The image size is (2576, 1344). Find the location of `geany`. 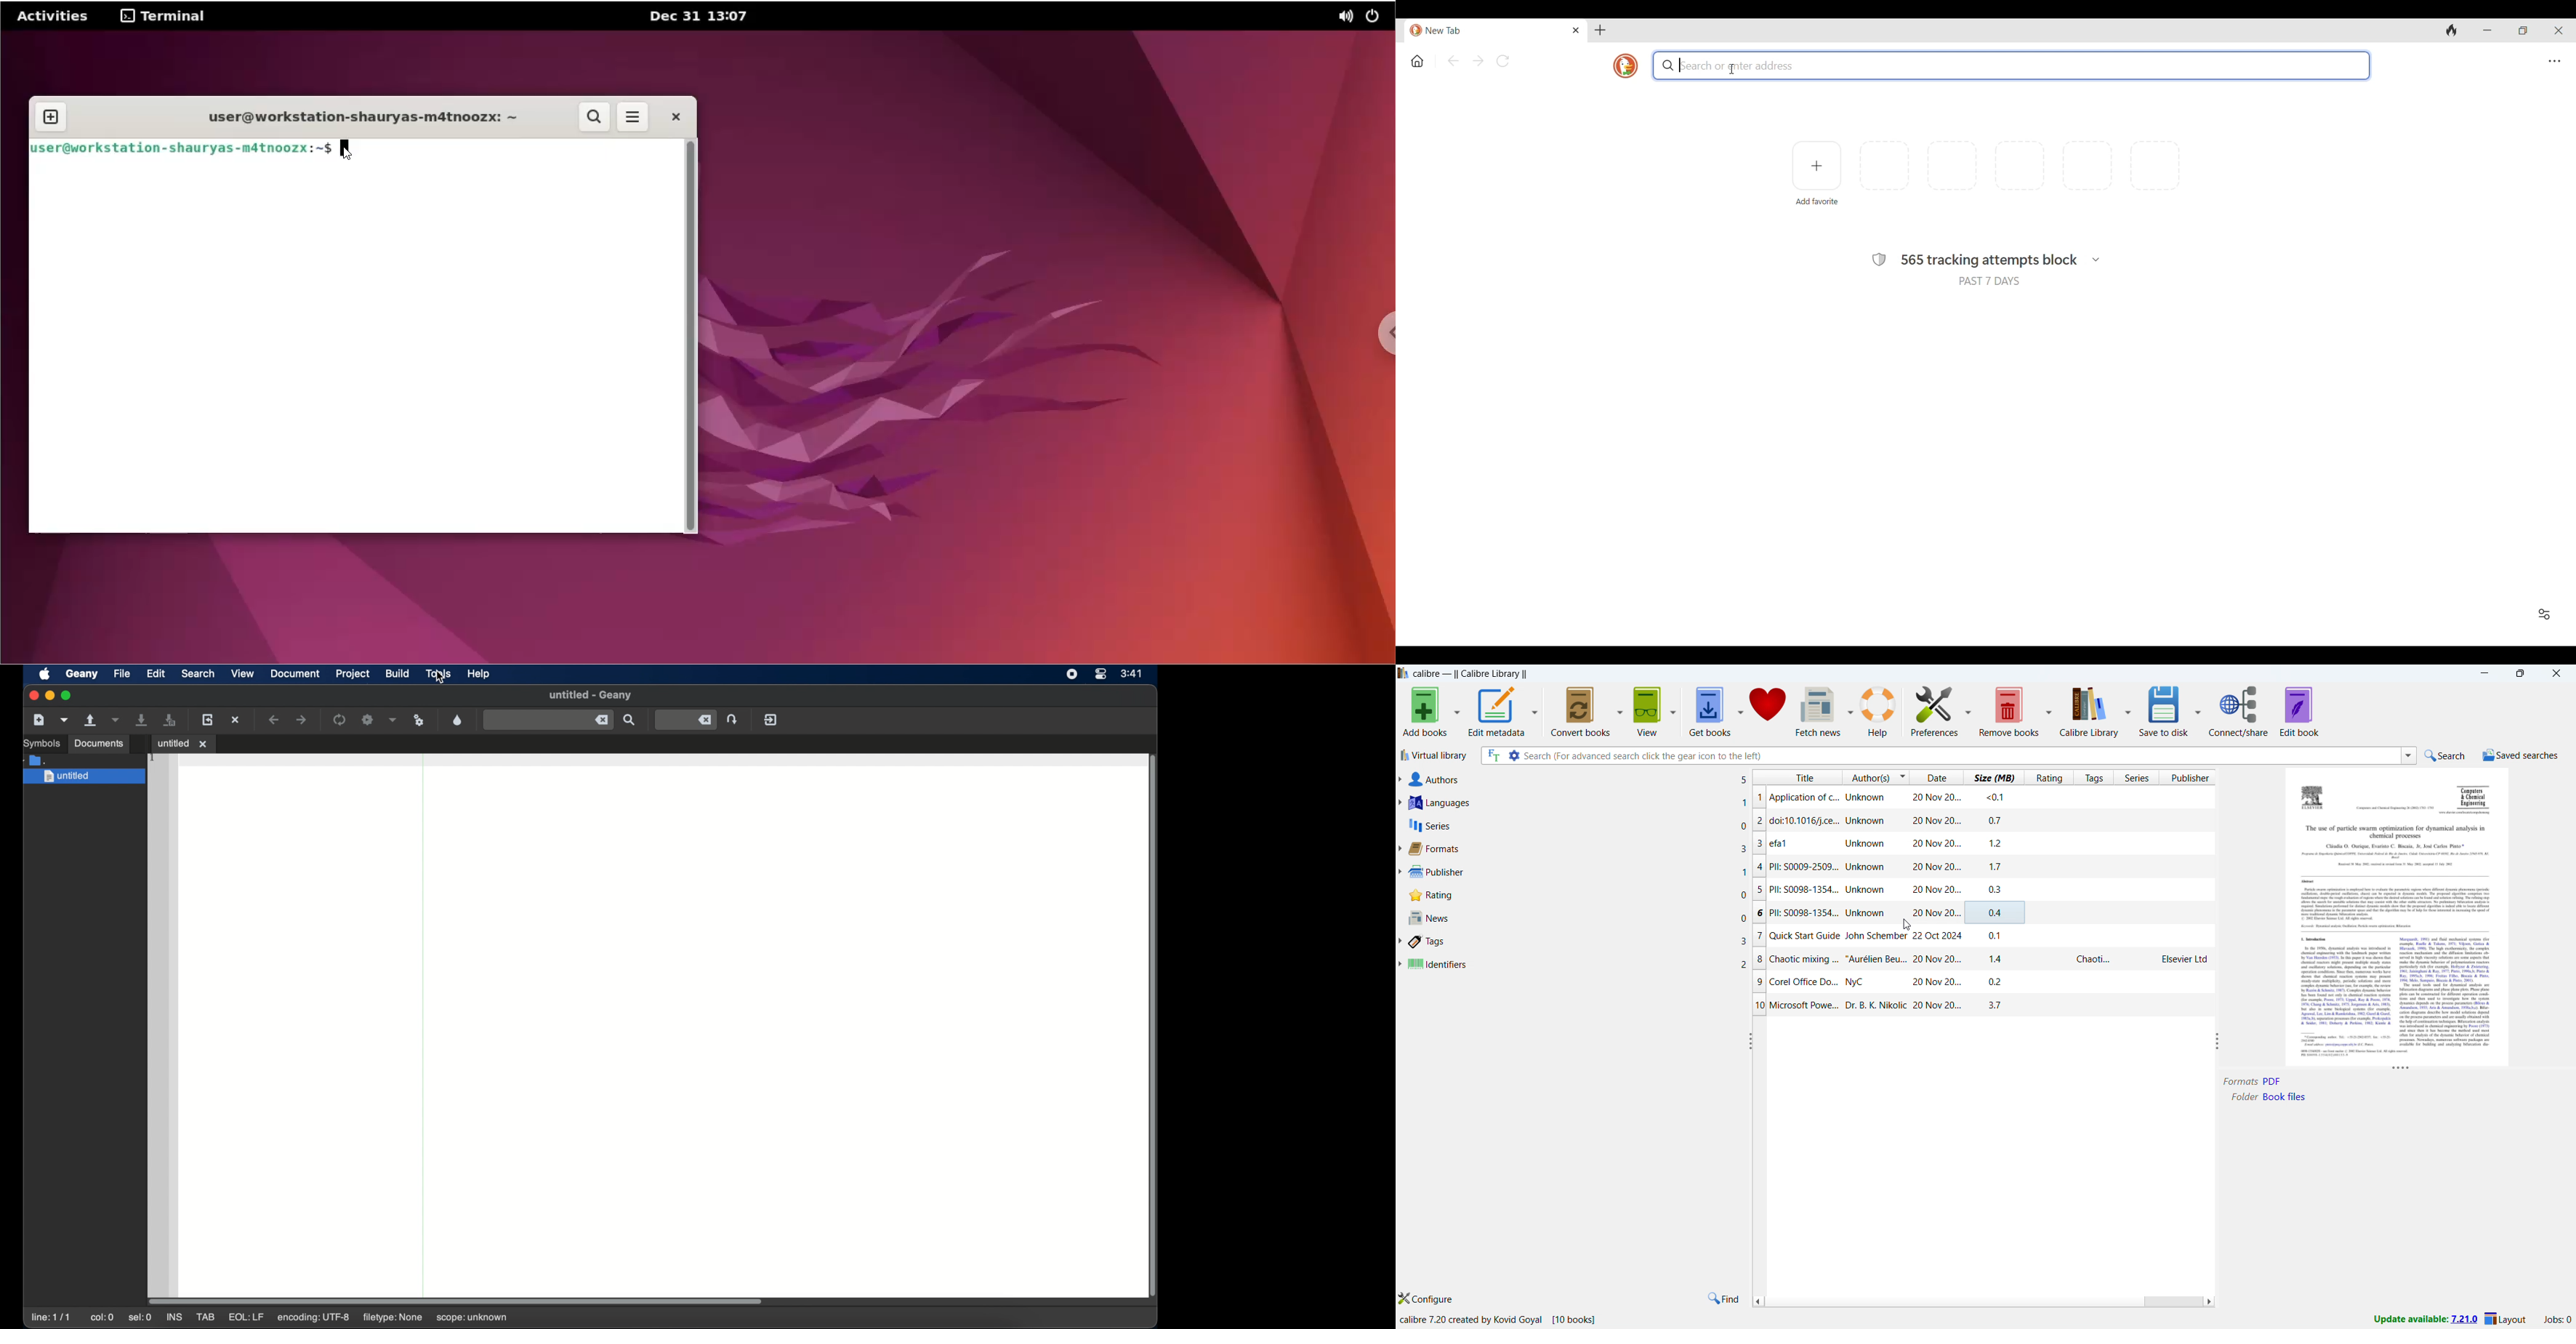

geany is located at coordinates (81, 674).